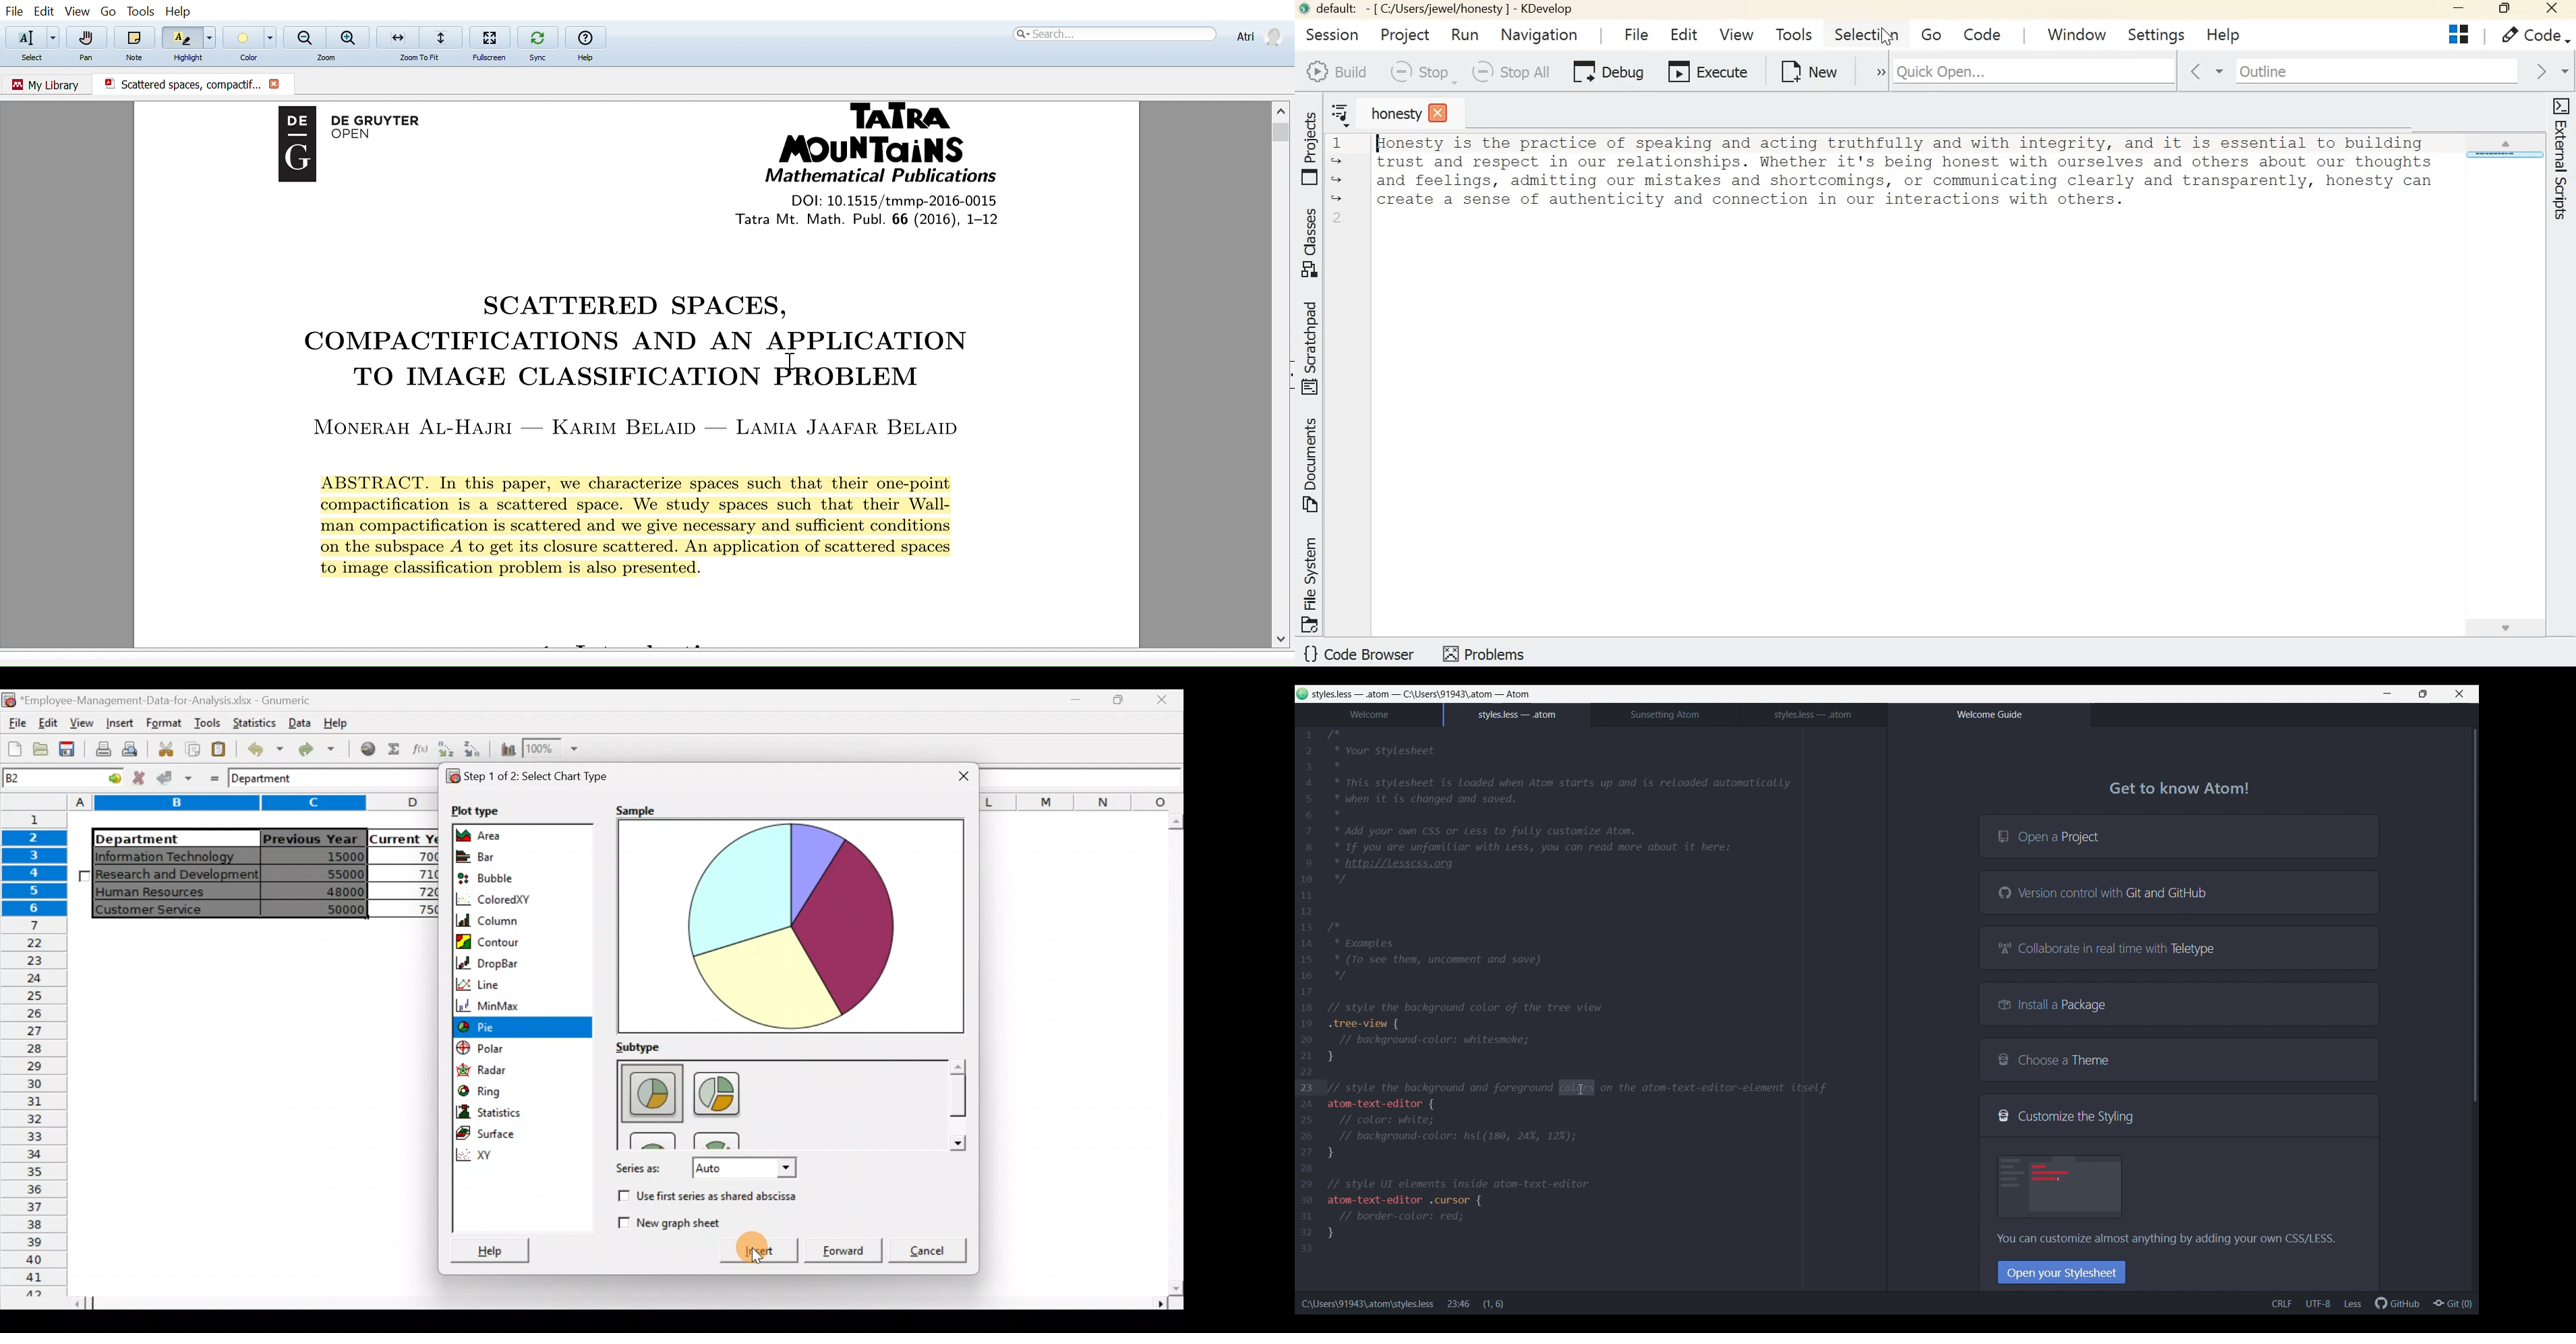 The height and width of the screenshot is (1344, 2576). I want to click on Fullscreen, so click(490, 36).